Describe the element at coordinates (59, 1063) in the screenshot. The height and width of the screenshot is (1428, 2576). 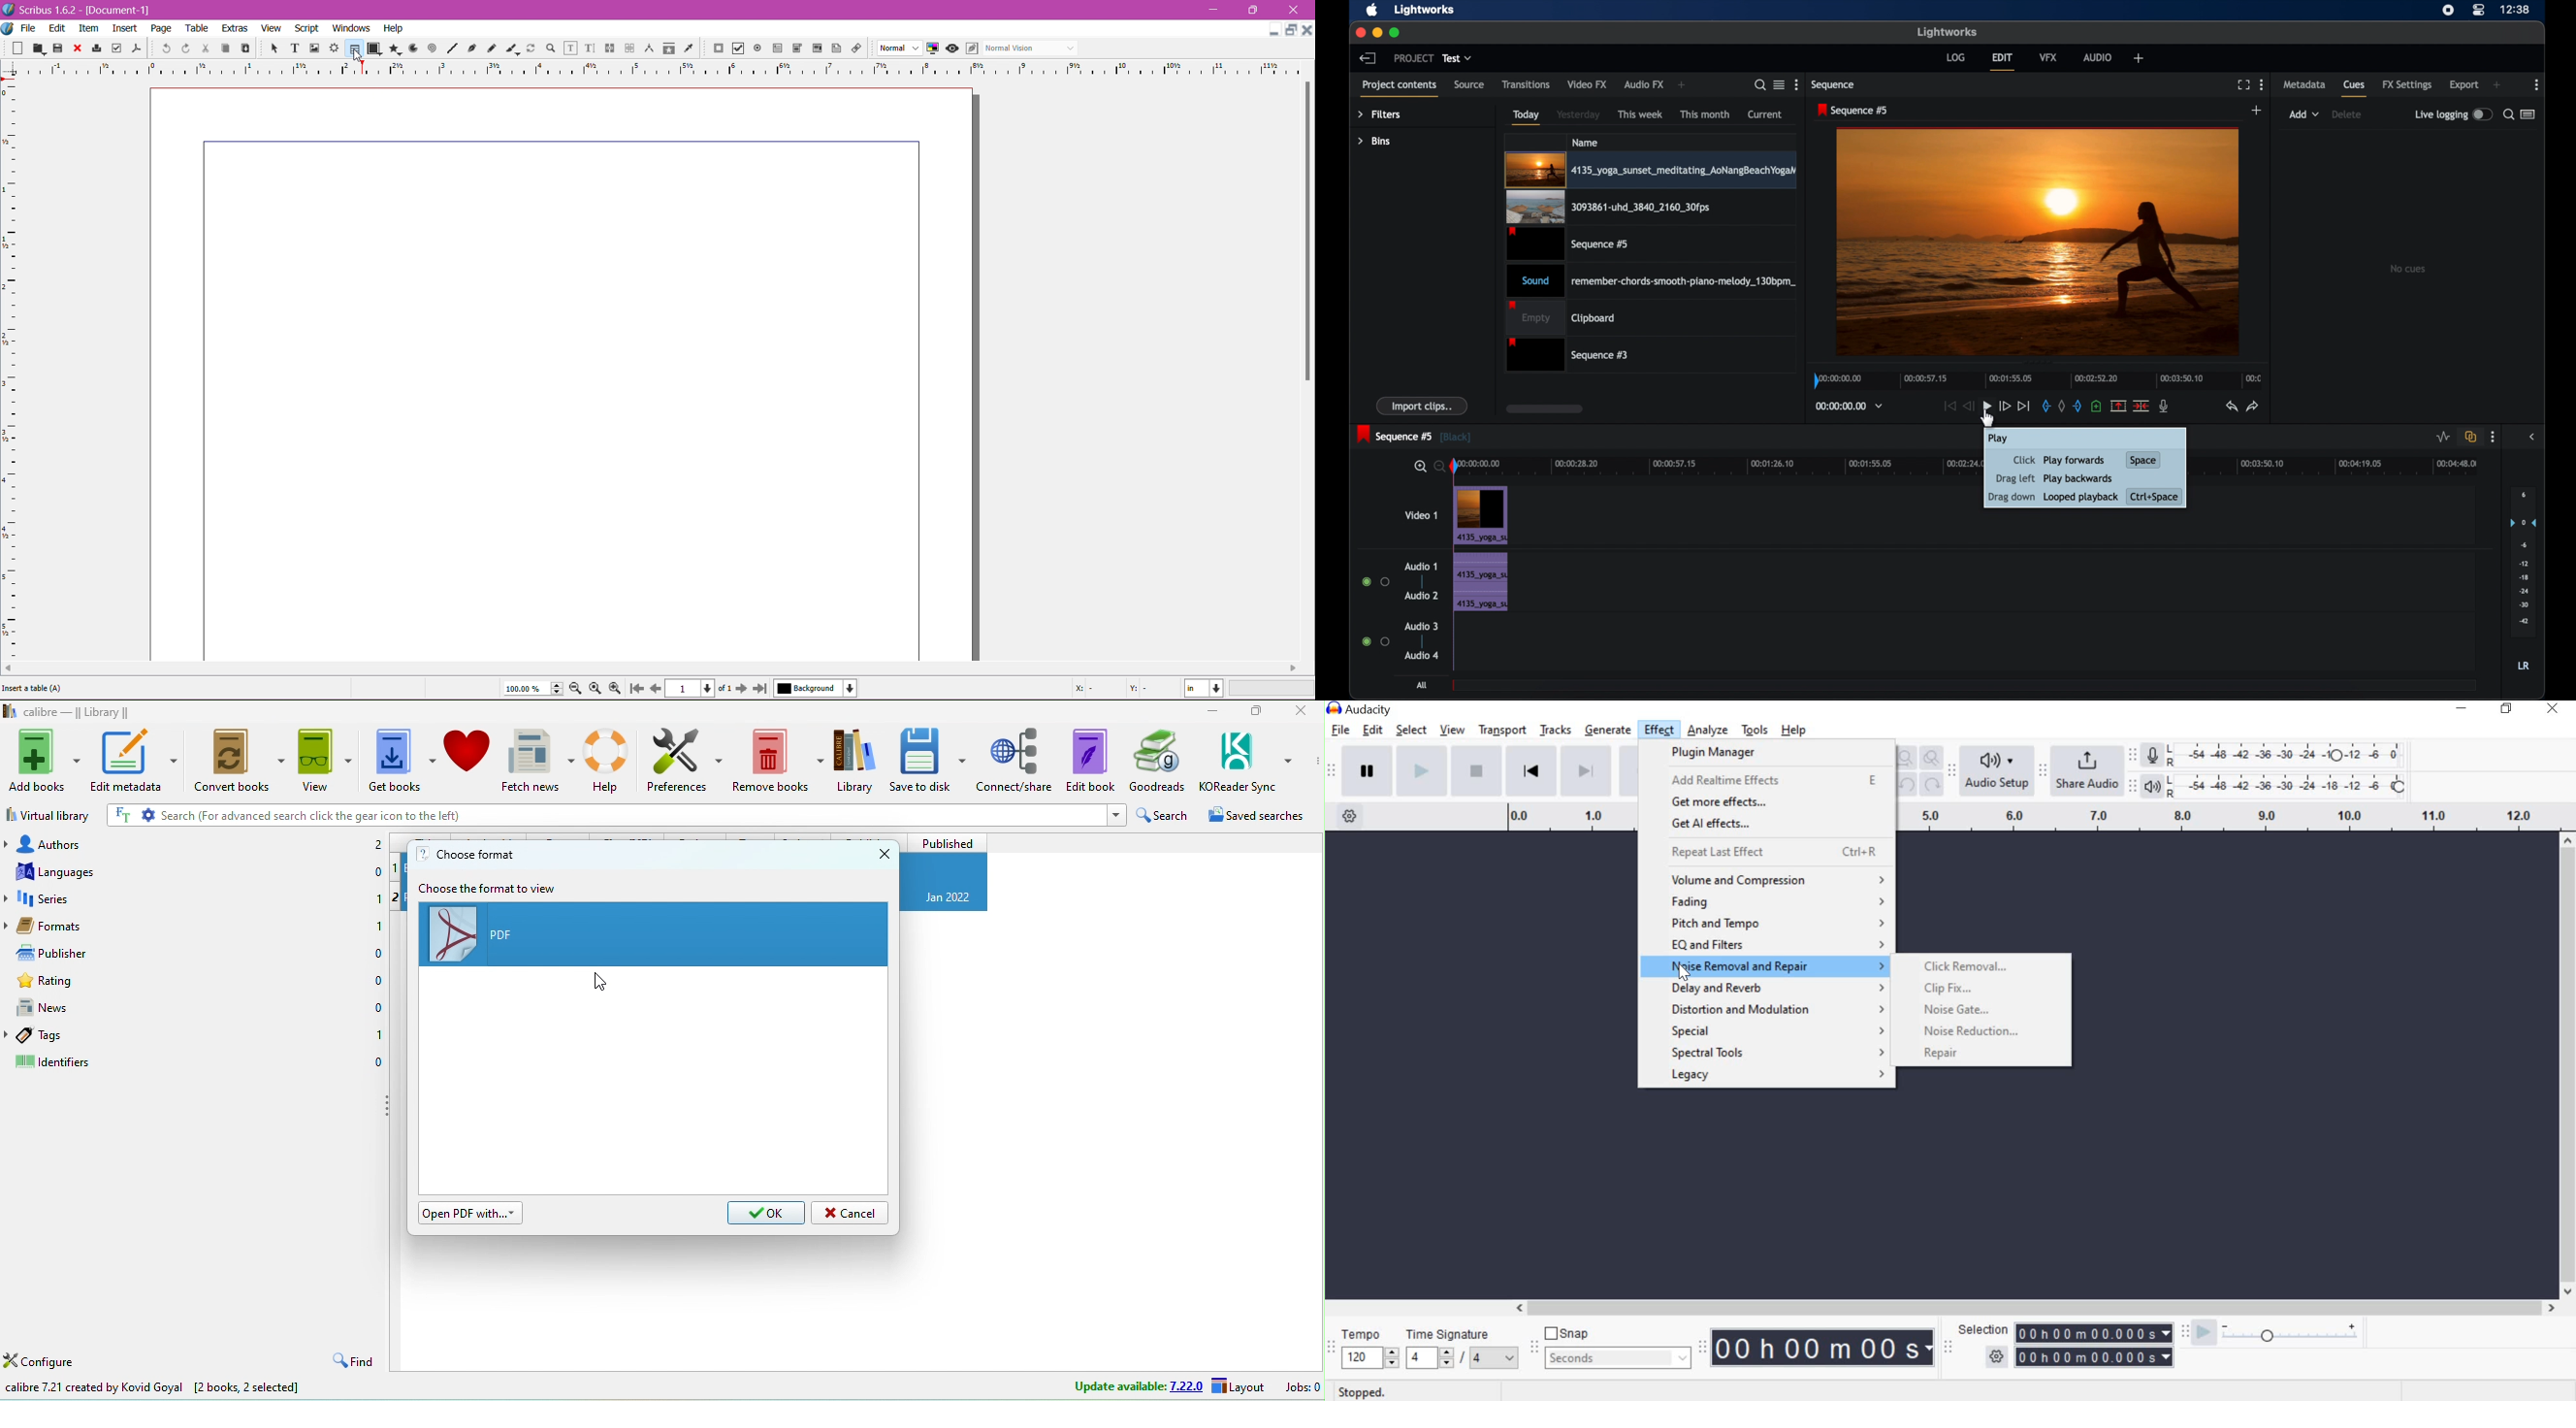
I see `identifiers` at that location.